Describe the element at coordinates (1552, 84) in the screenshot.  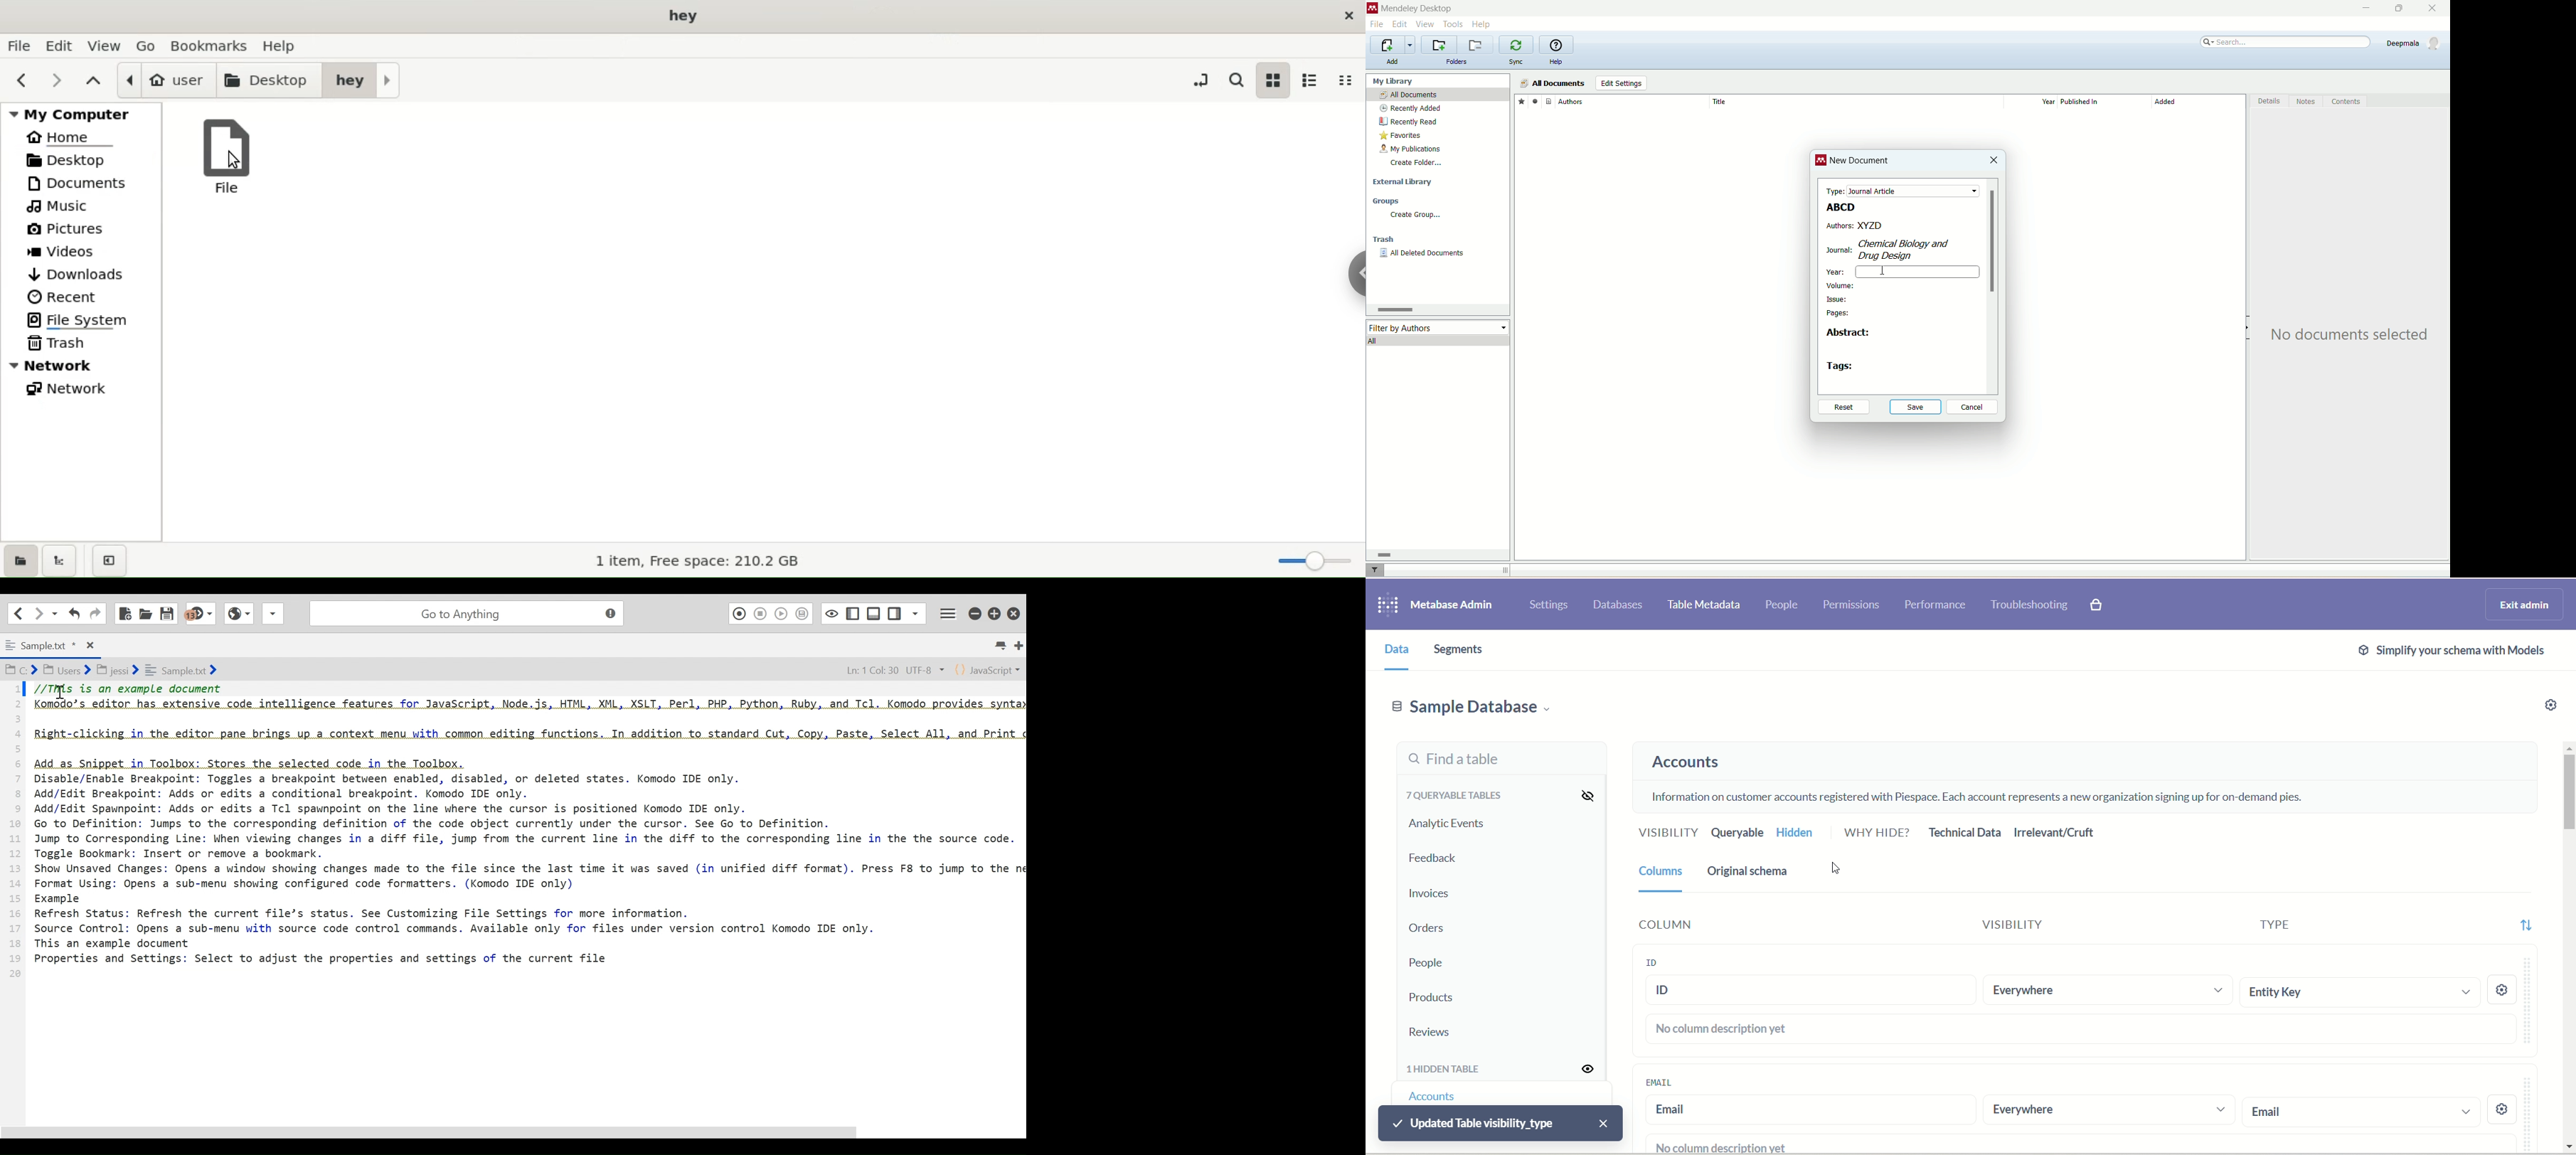
I see `all documents` at that location.